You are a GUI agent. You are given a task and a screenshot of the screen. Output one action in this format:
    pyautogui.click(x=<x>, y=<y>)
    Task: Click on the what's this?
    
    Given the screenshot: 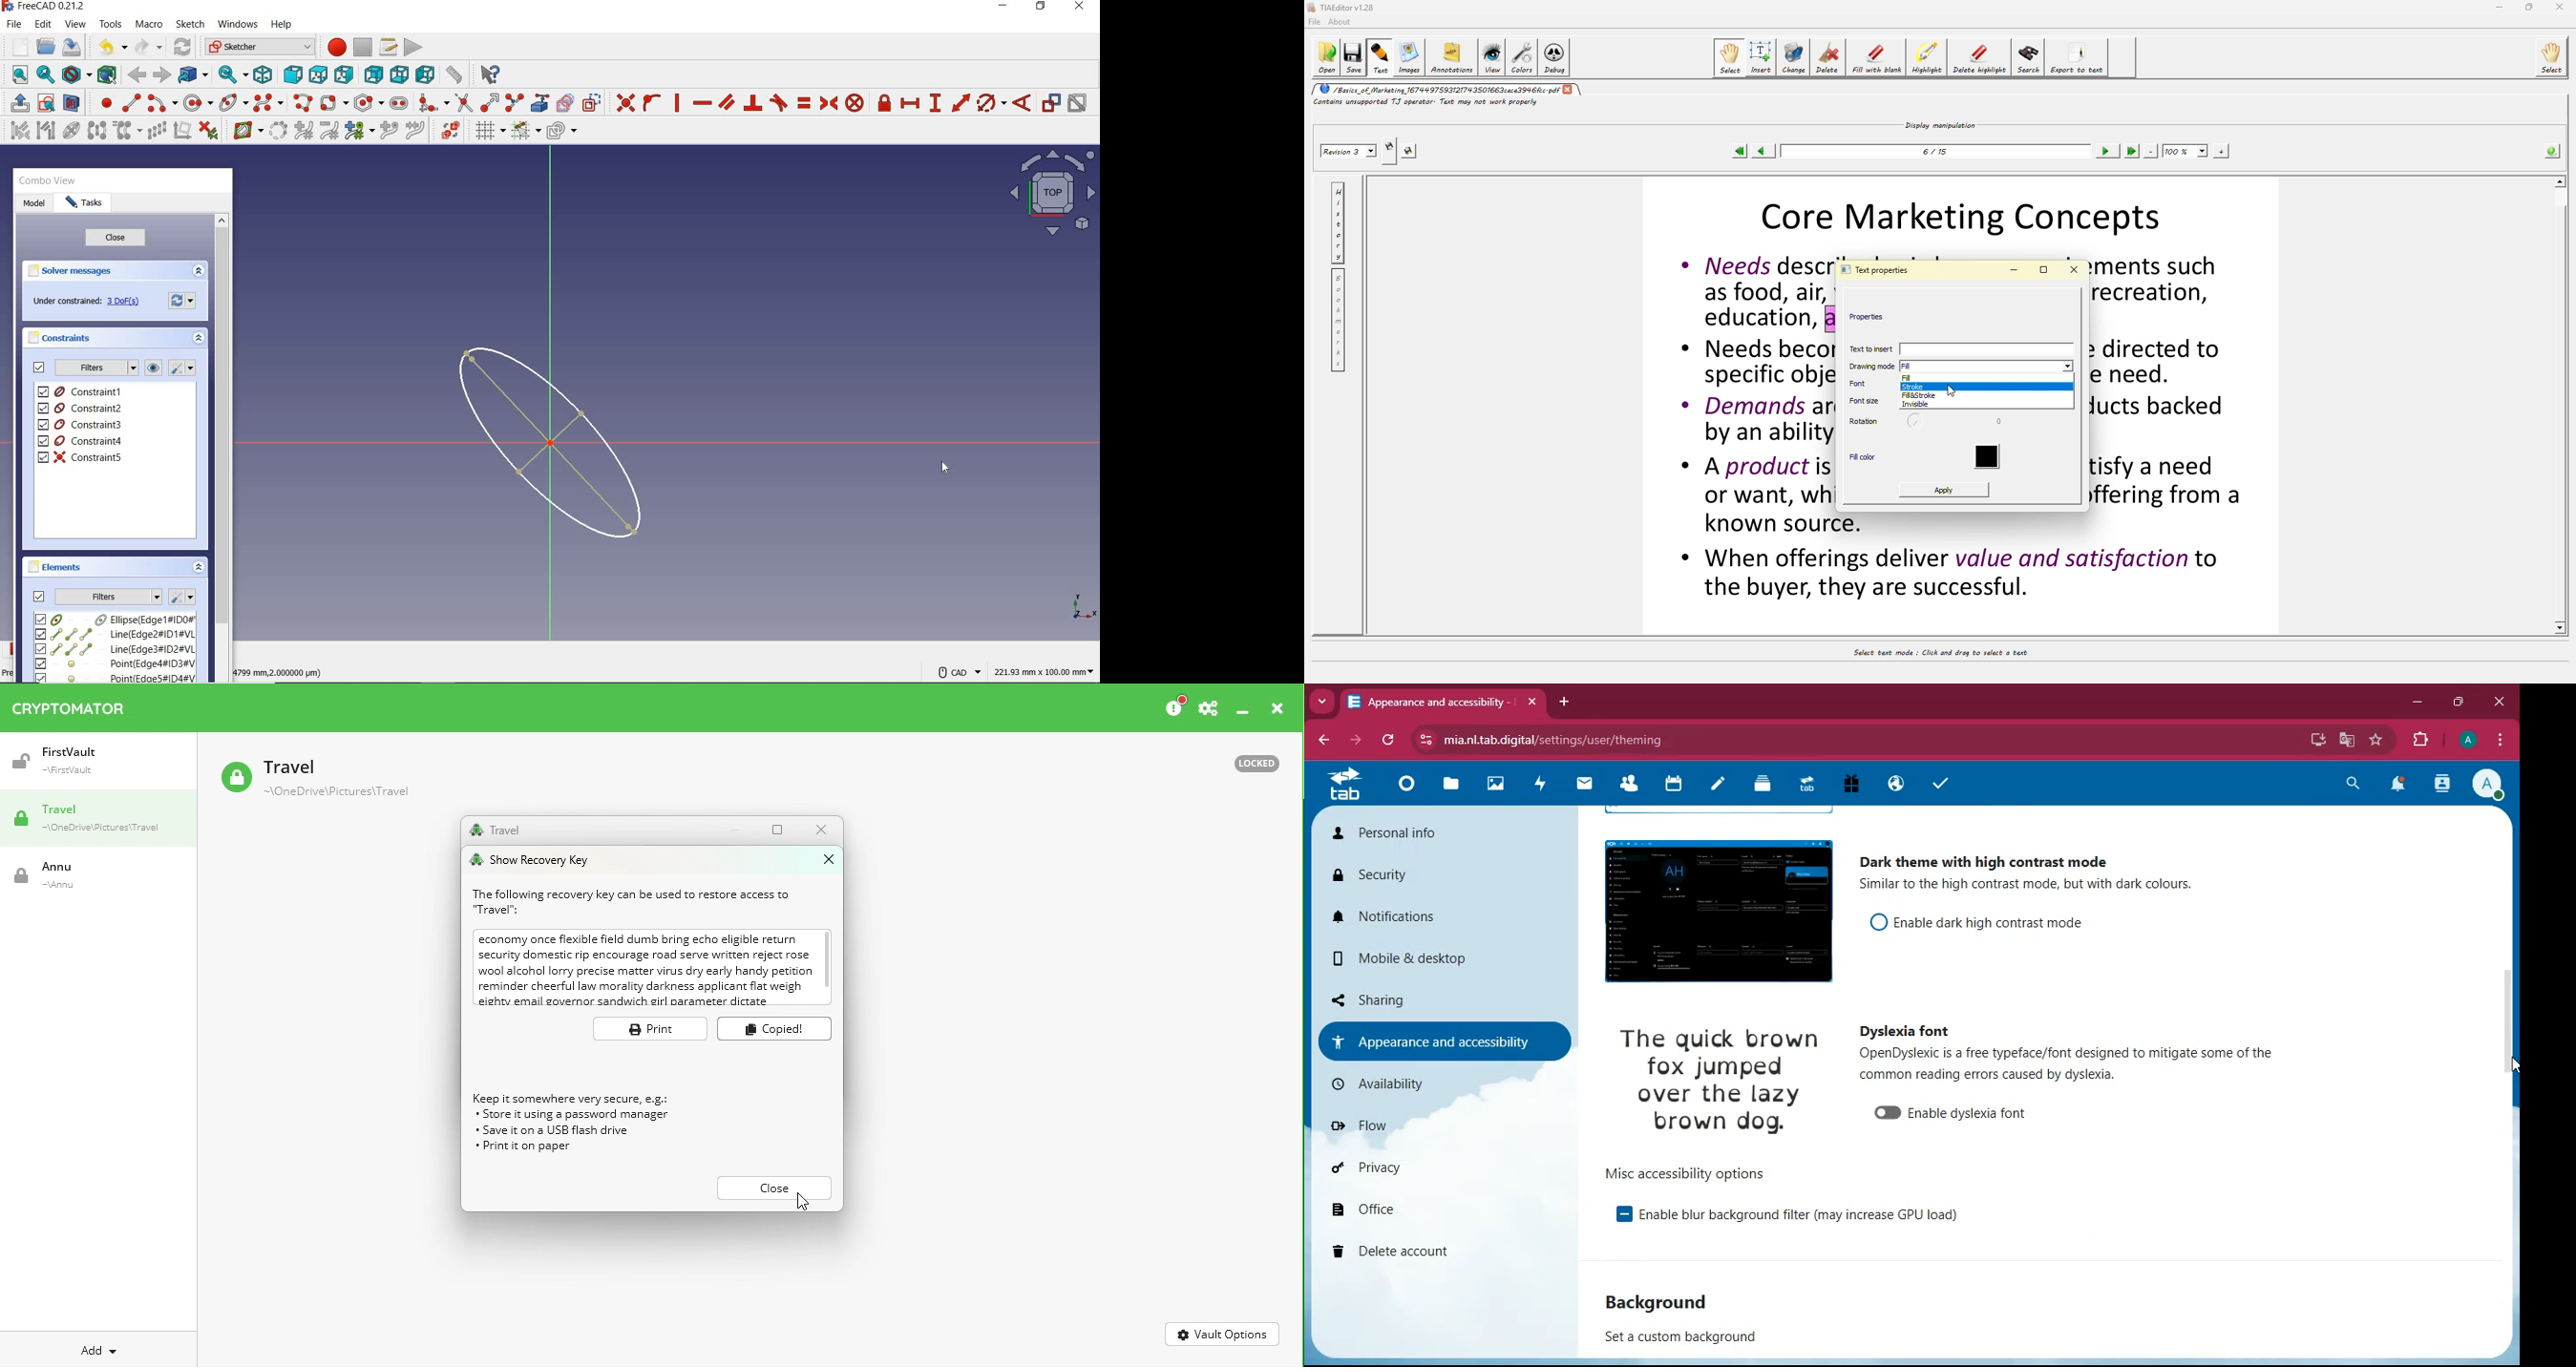 What is the action you would take?
    pyautogui.click(x=488, y=72)
    